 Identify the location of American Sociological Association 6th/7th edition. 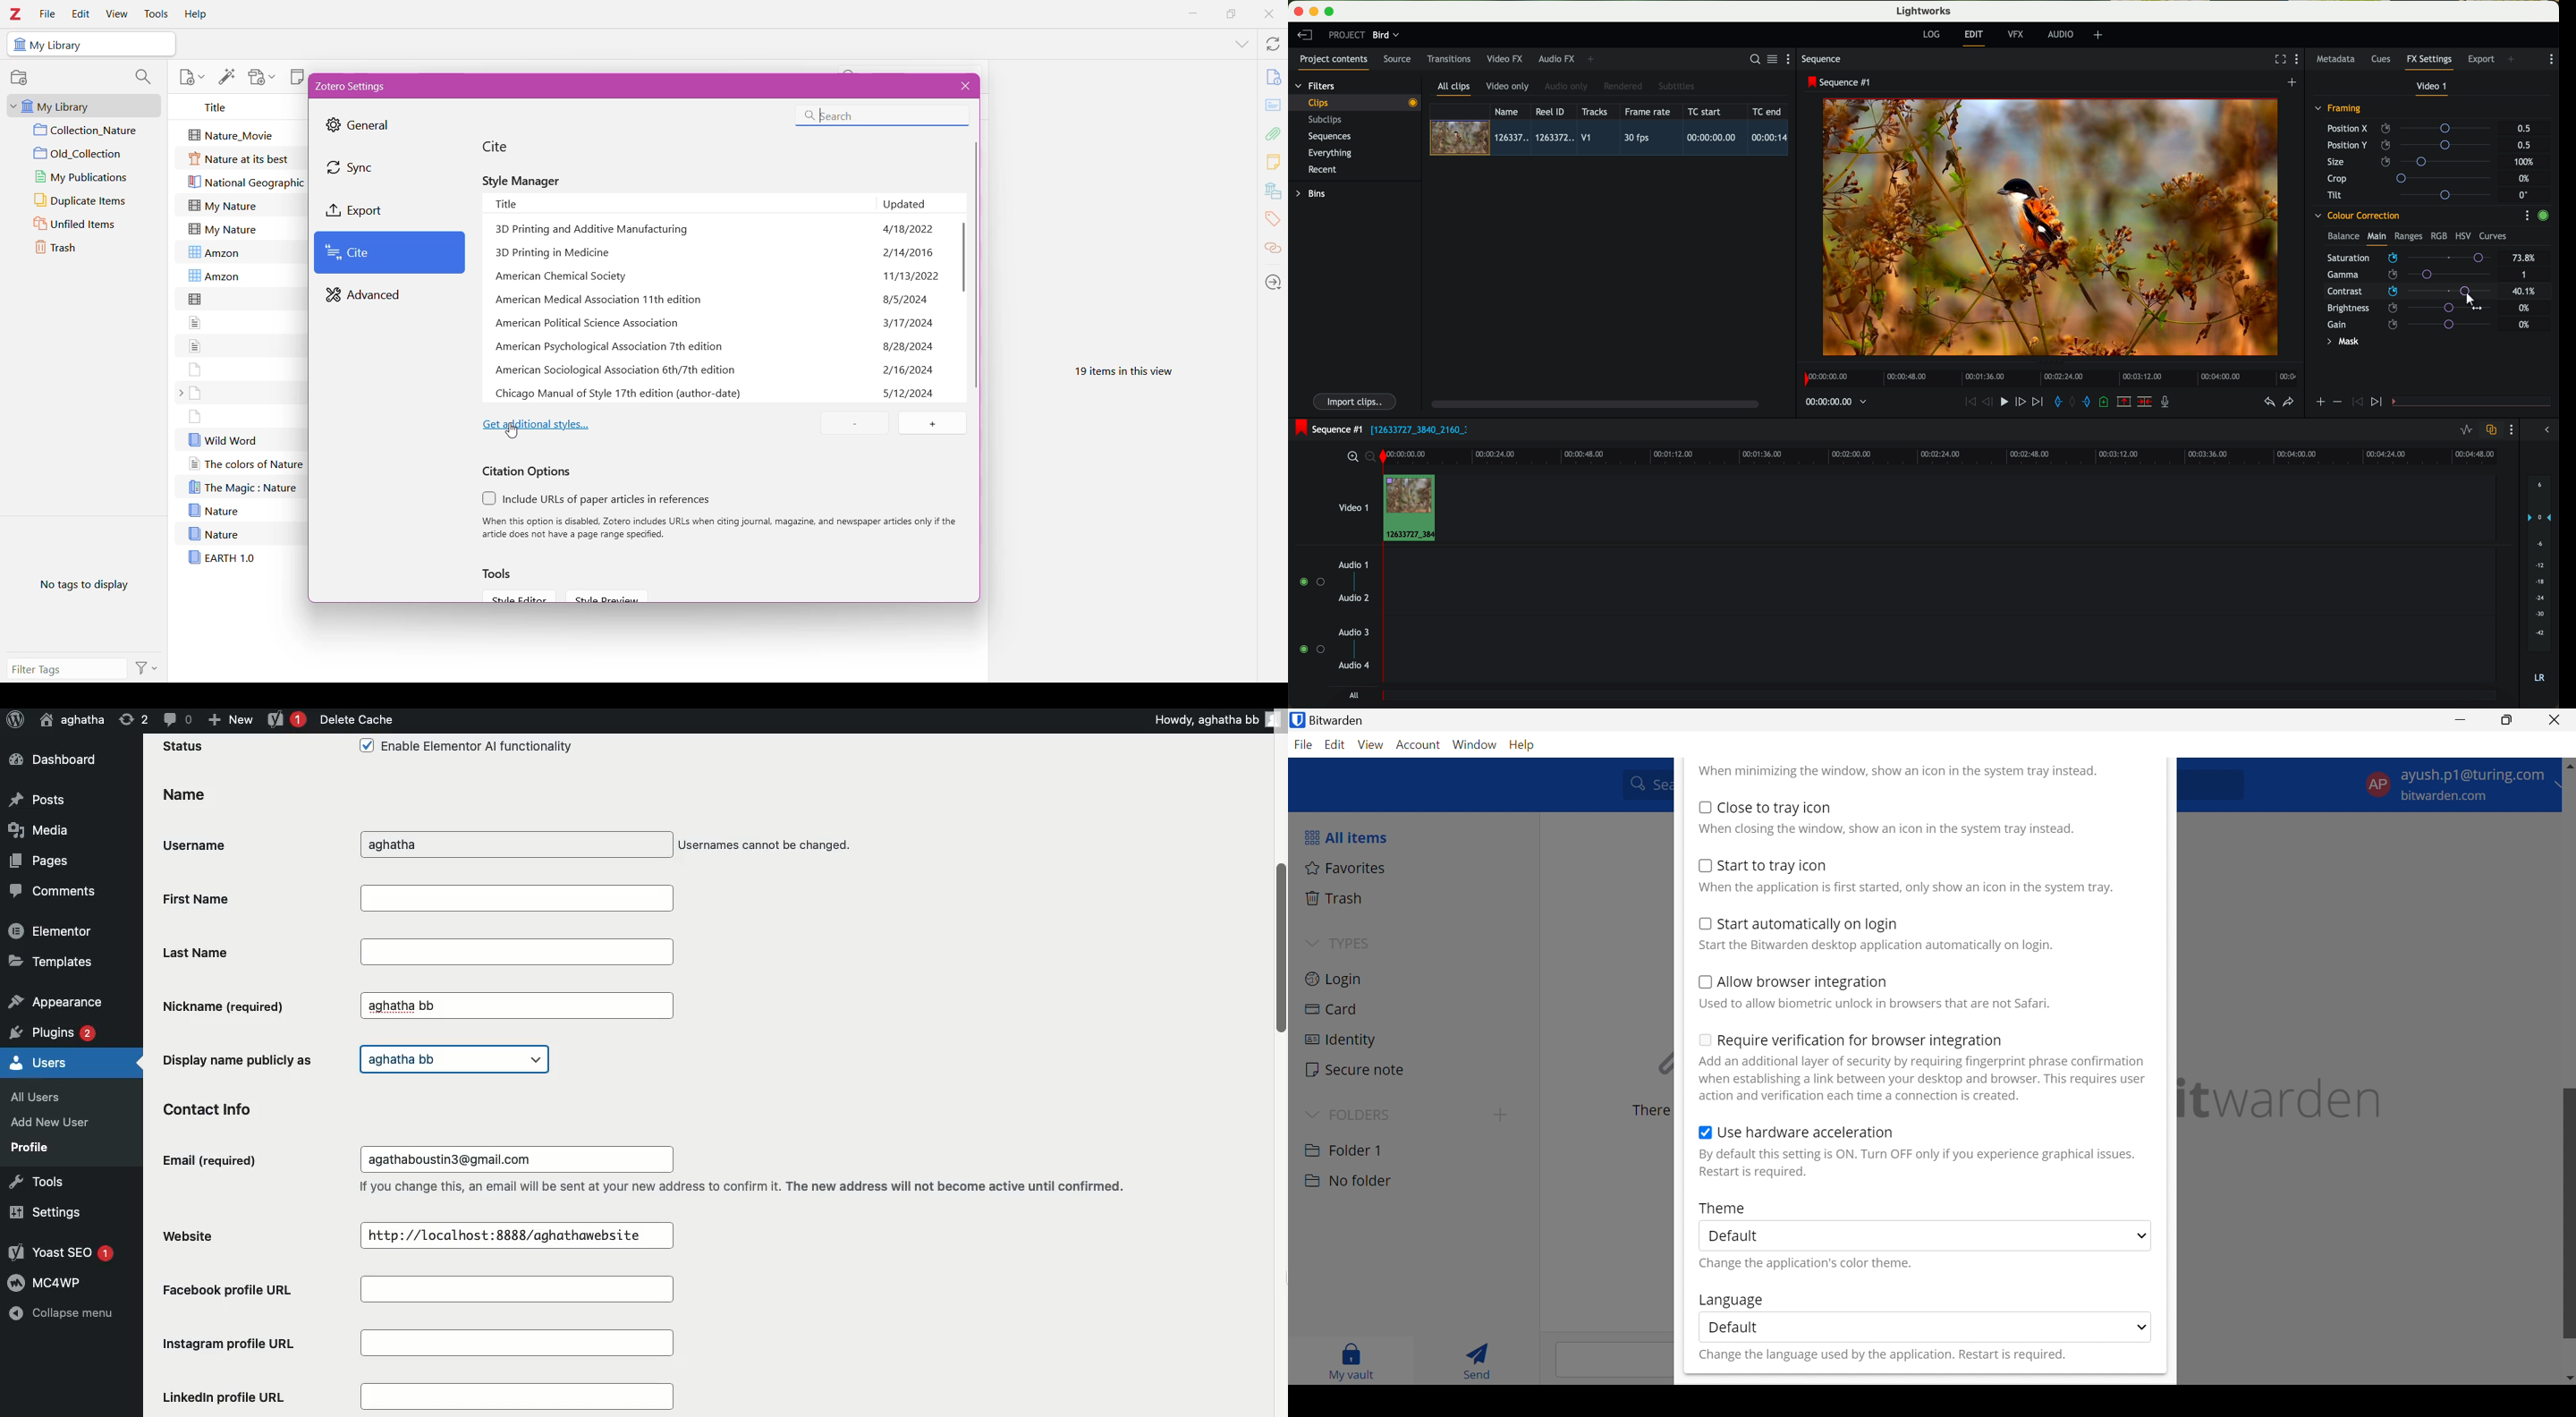
(617, 371).